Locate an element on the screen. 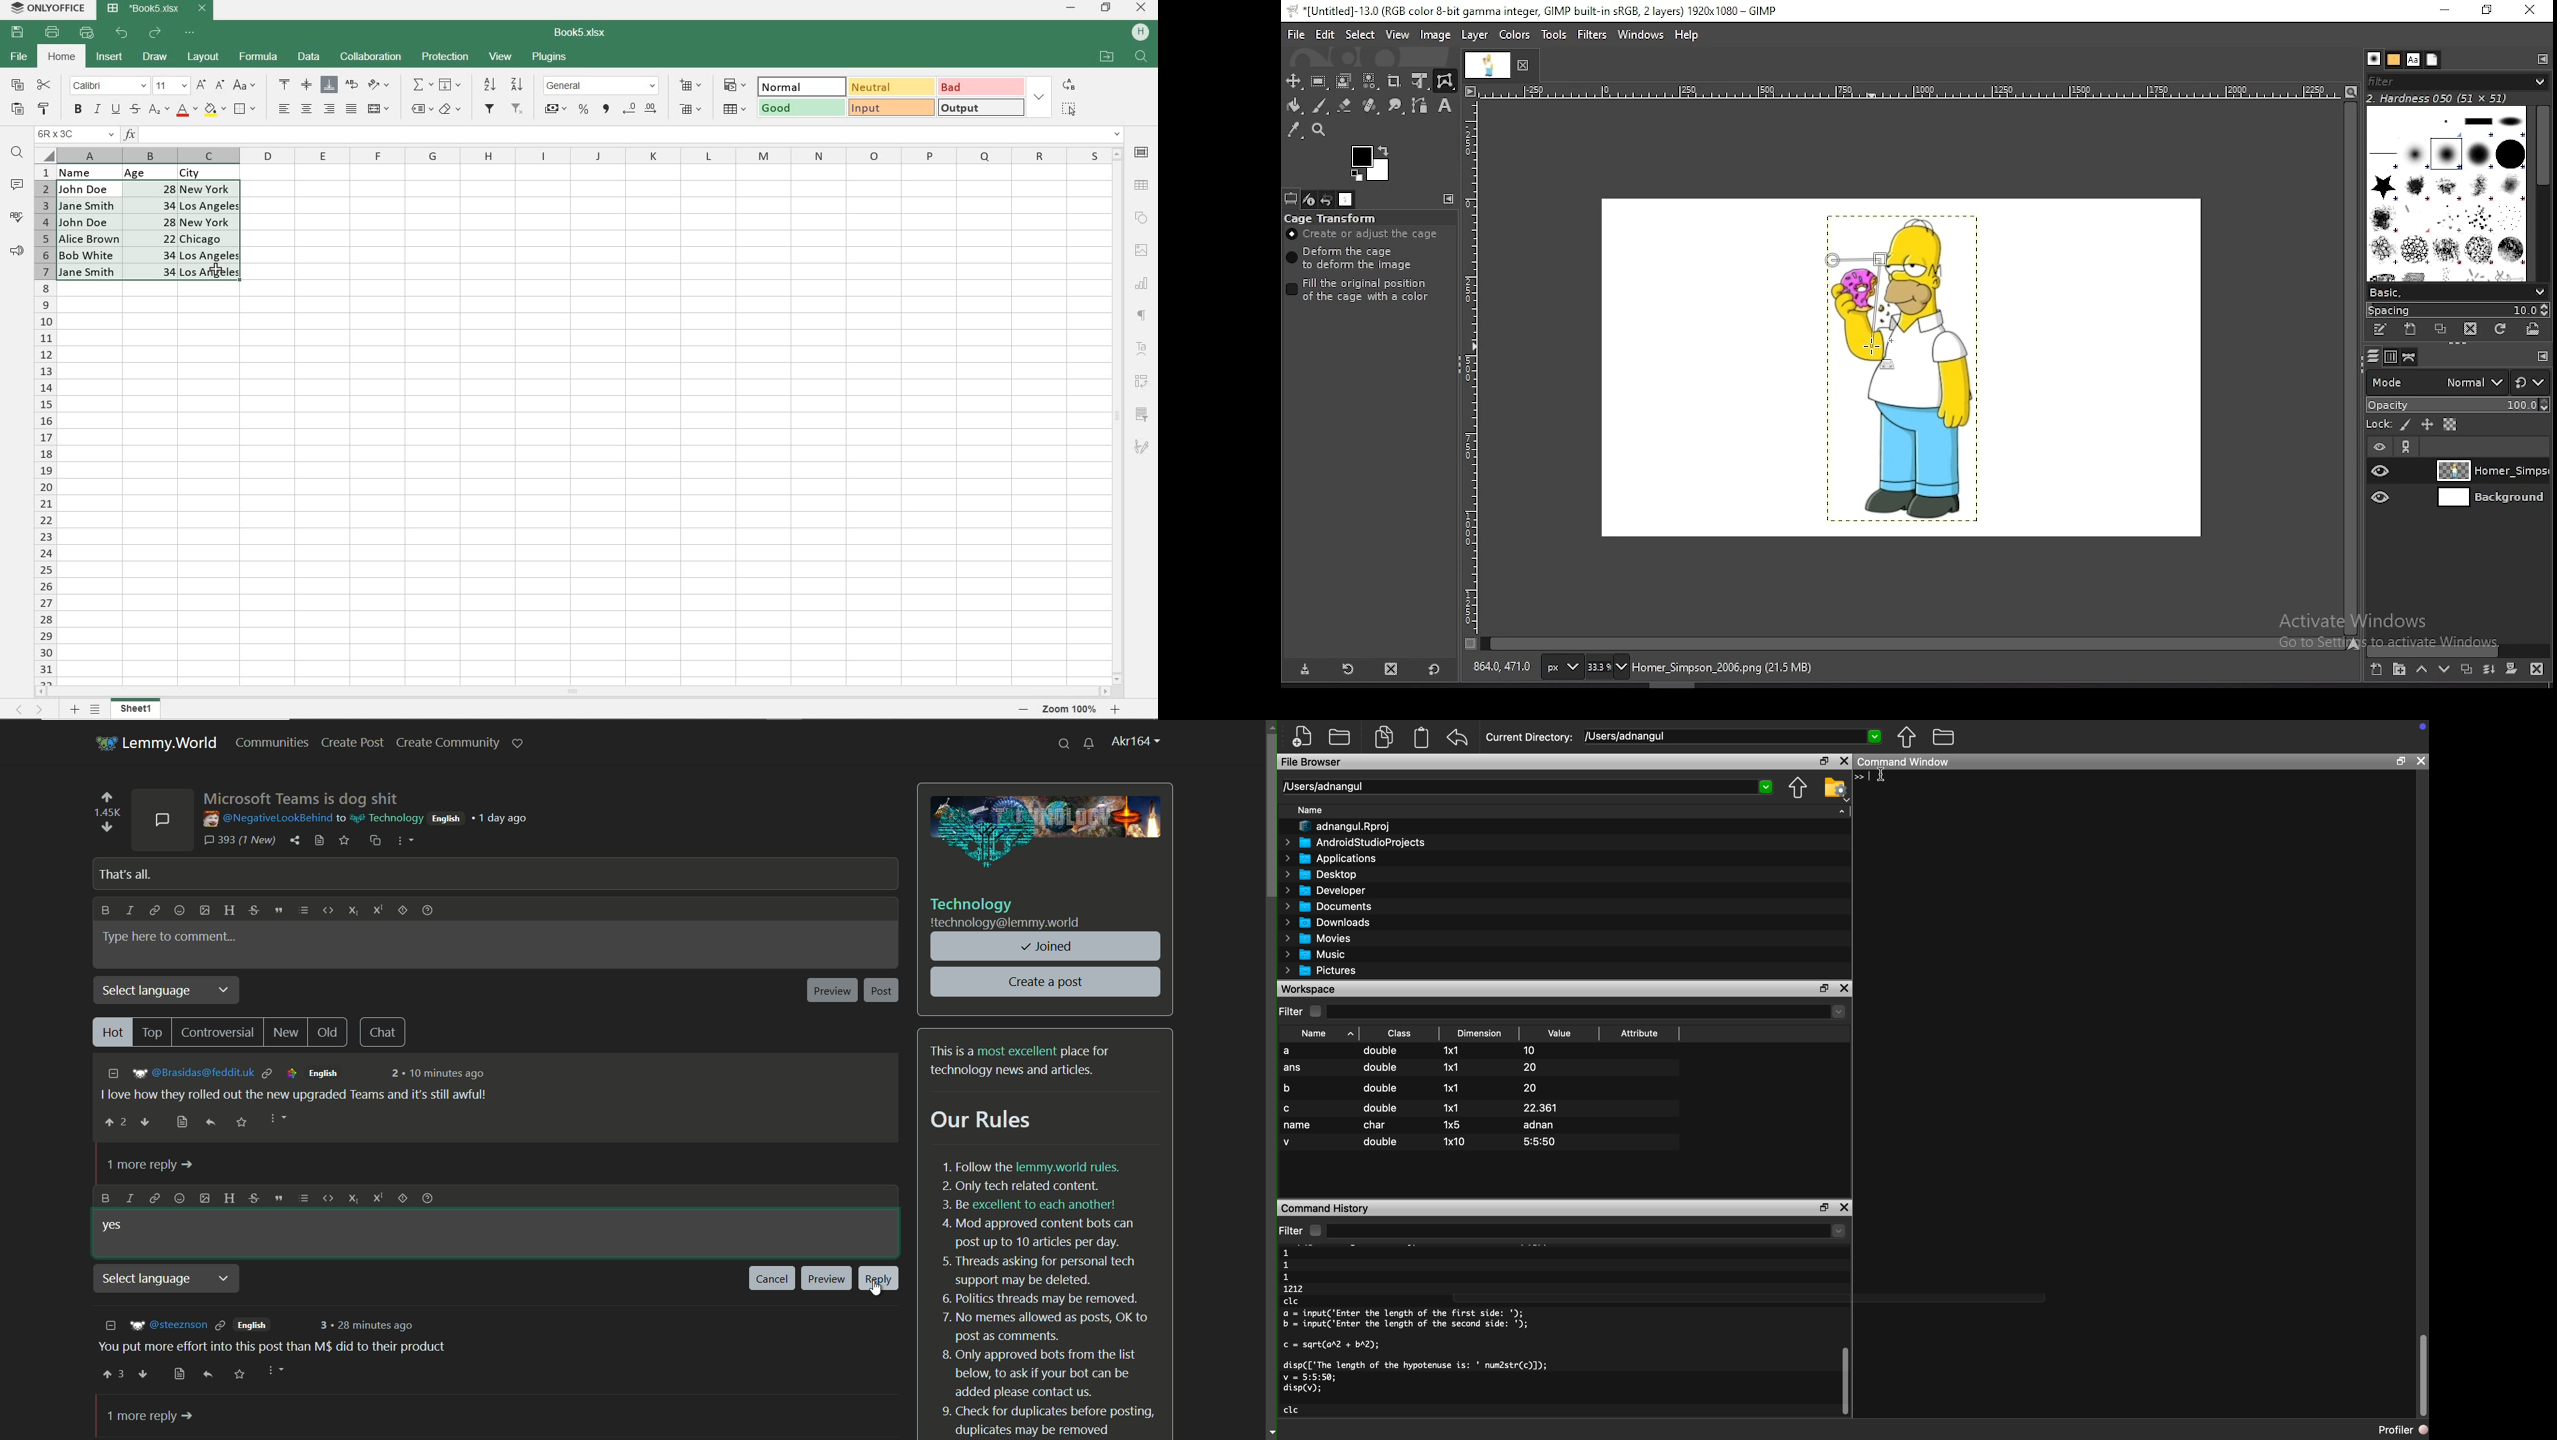 The width and height of the screenshot is (2576, 1456). INPUT is located at coordinates (891, 108).